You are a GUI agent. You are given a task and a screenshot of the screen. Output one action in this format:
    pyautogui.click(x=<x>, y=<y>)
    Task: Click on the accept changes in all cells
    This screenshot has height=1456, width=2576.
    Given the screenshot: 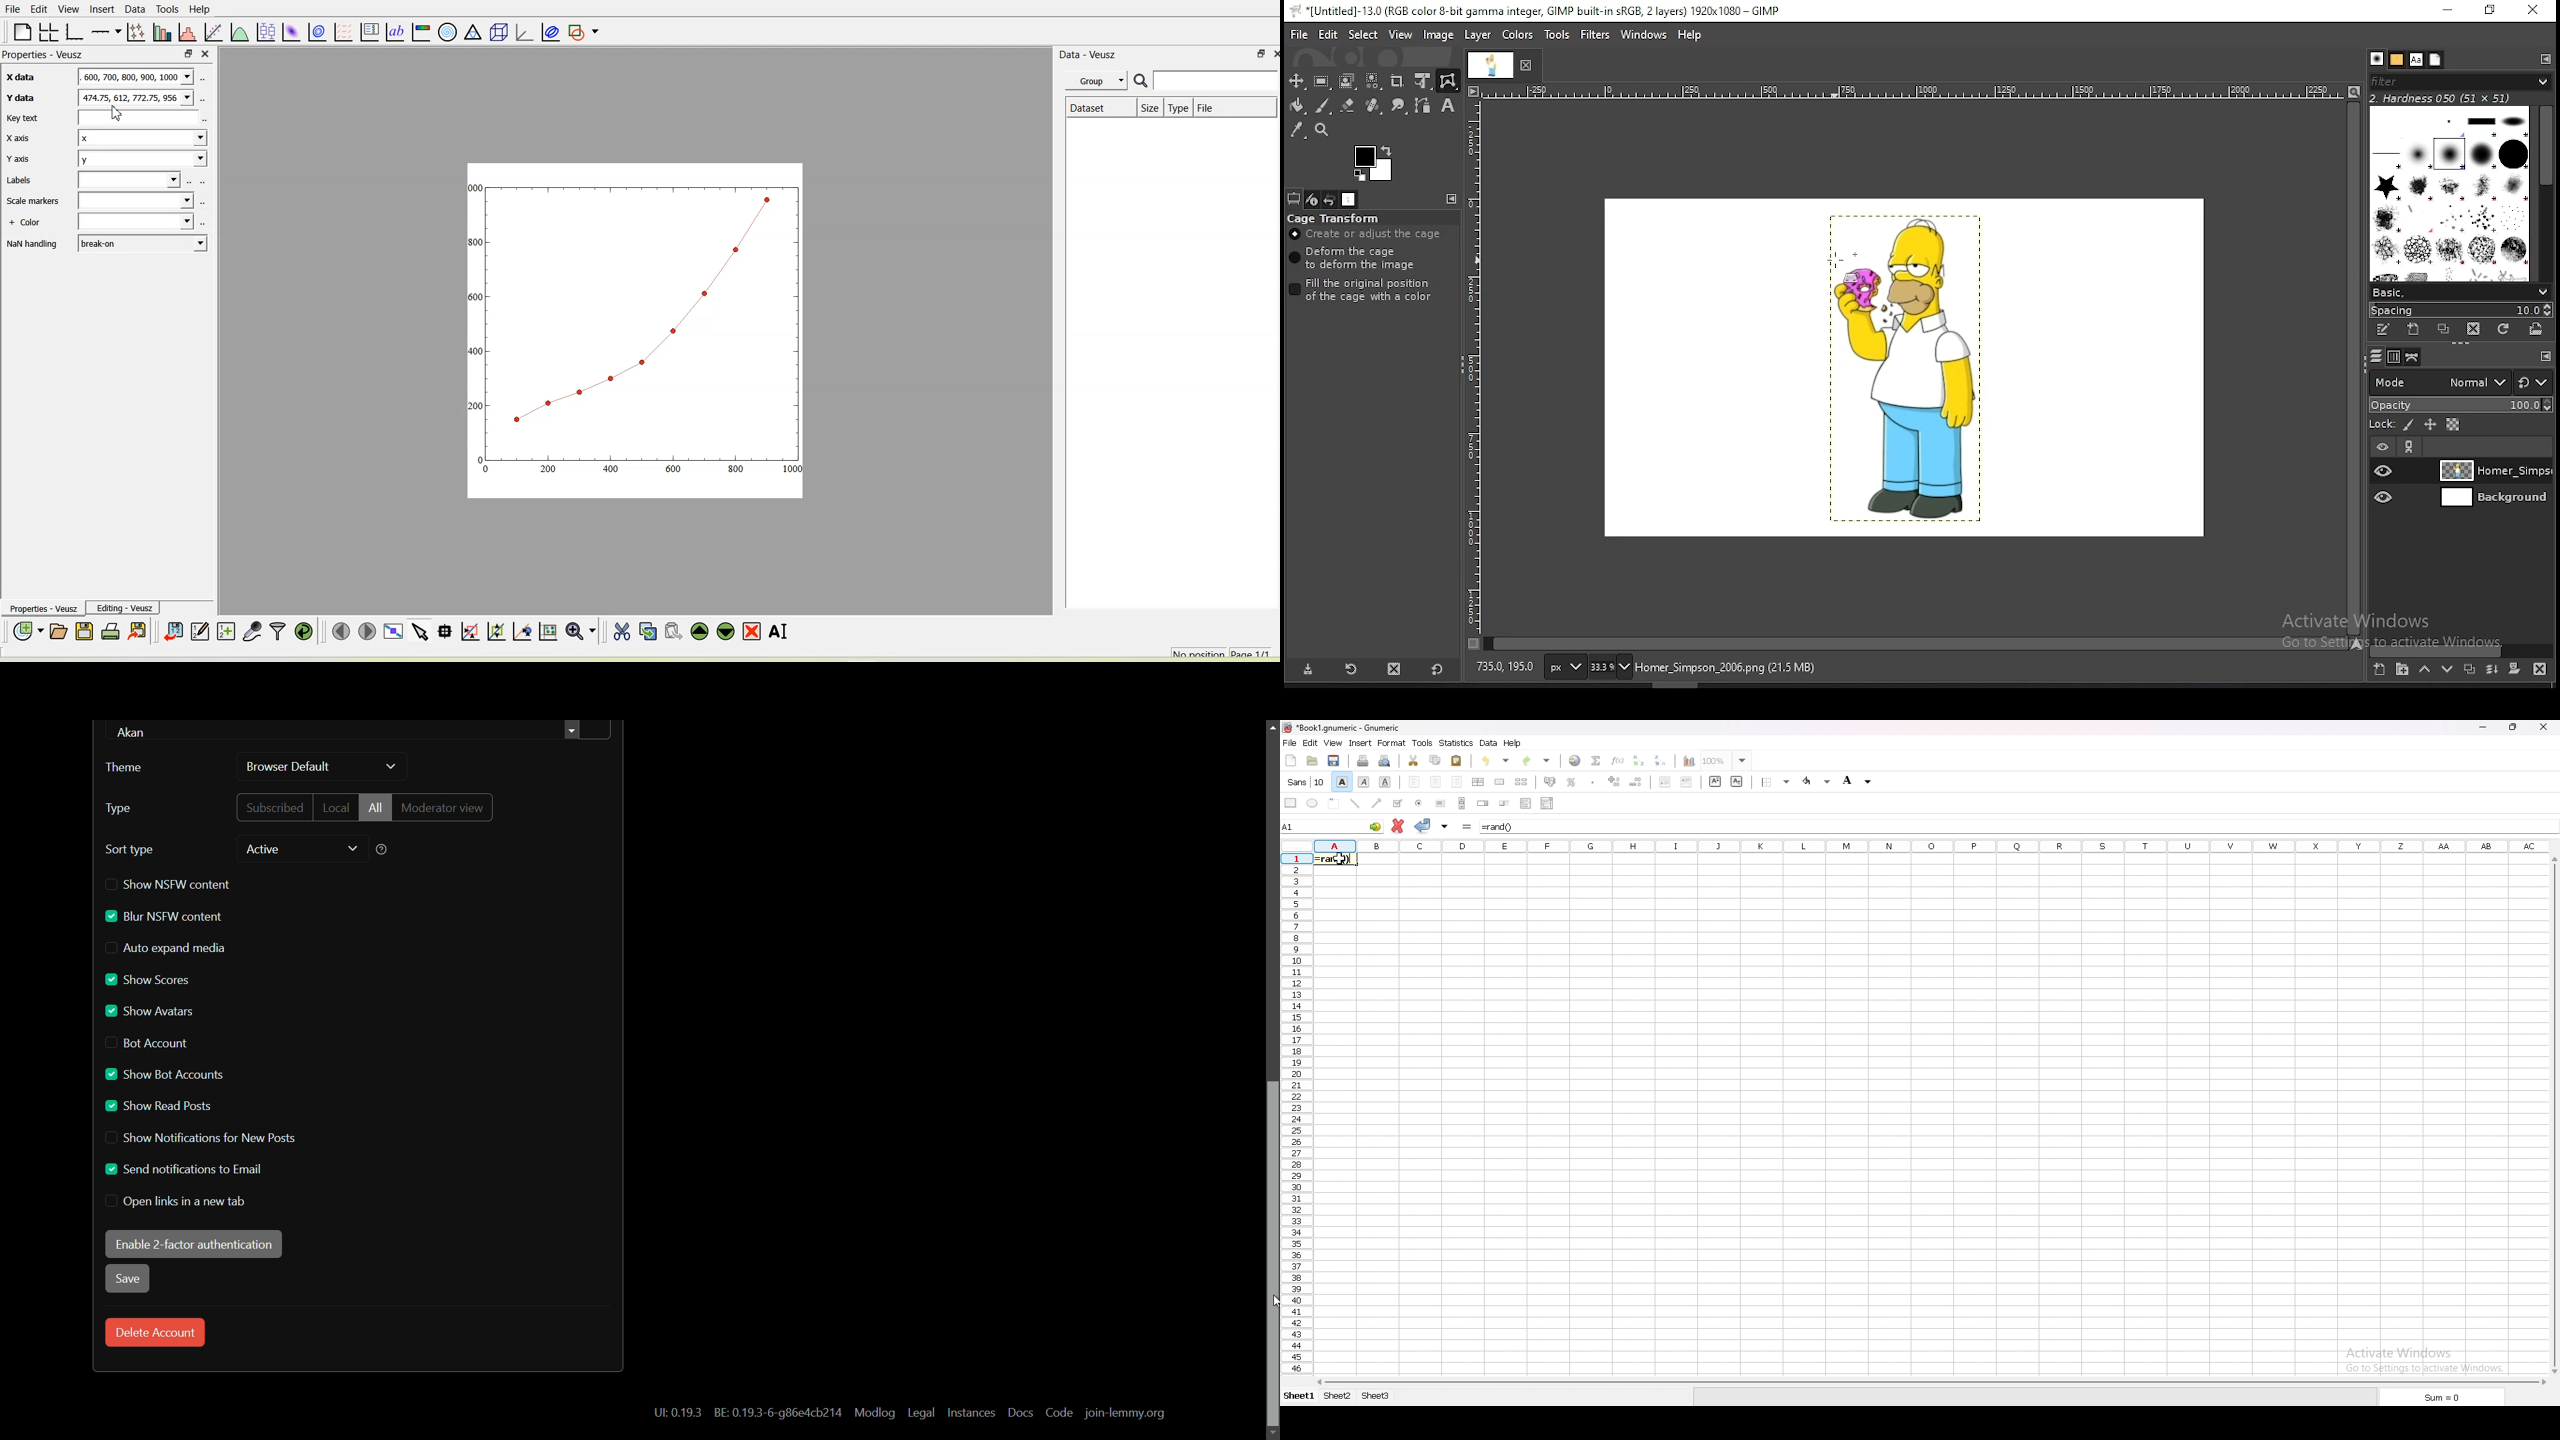 What is the action you would take?
    pyautogui.click(x=1445, y=826)
    